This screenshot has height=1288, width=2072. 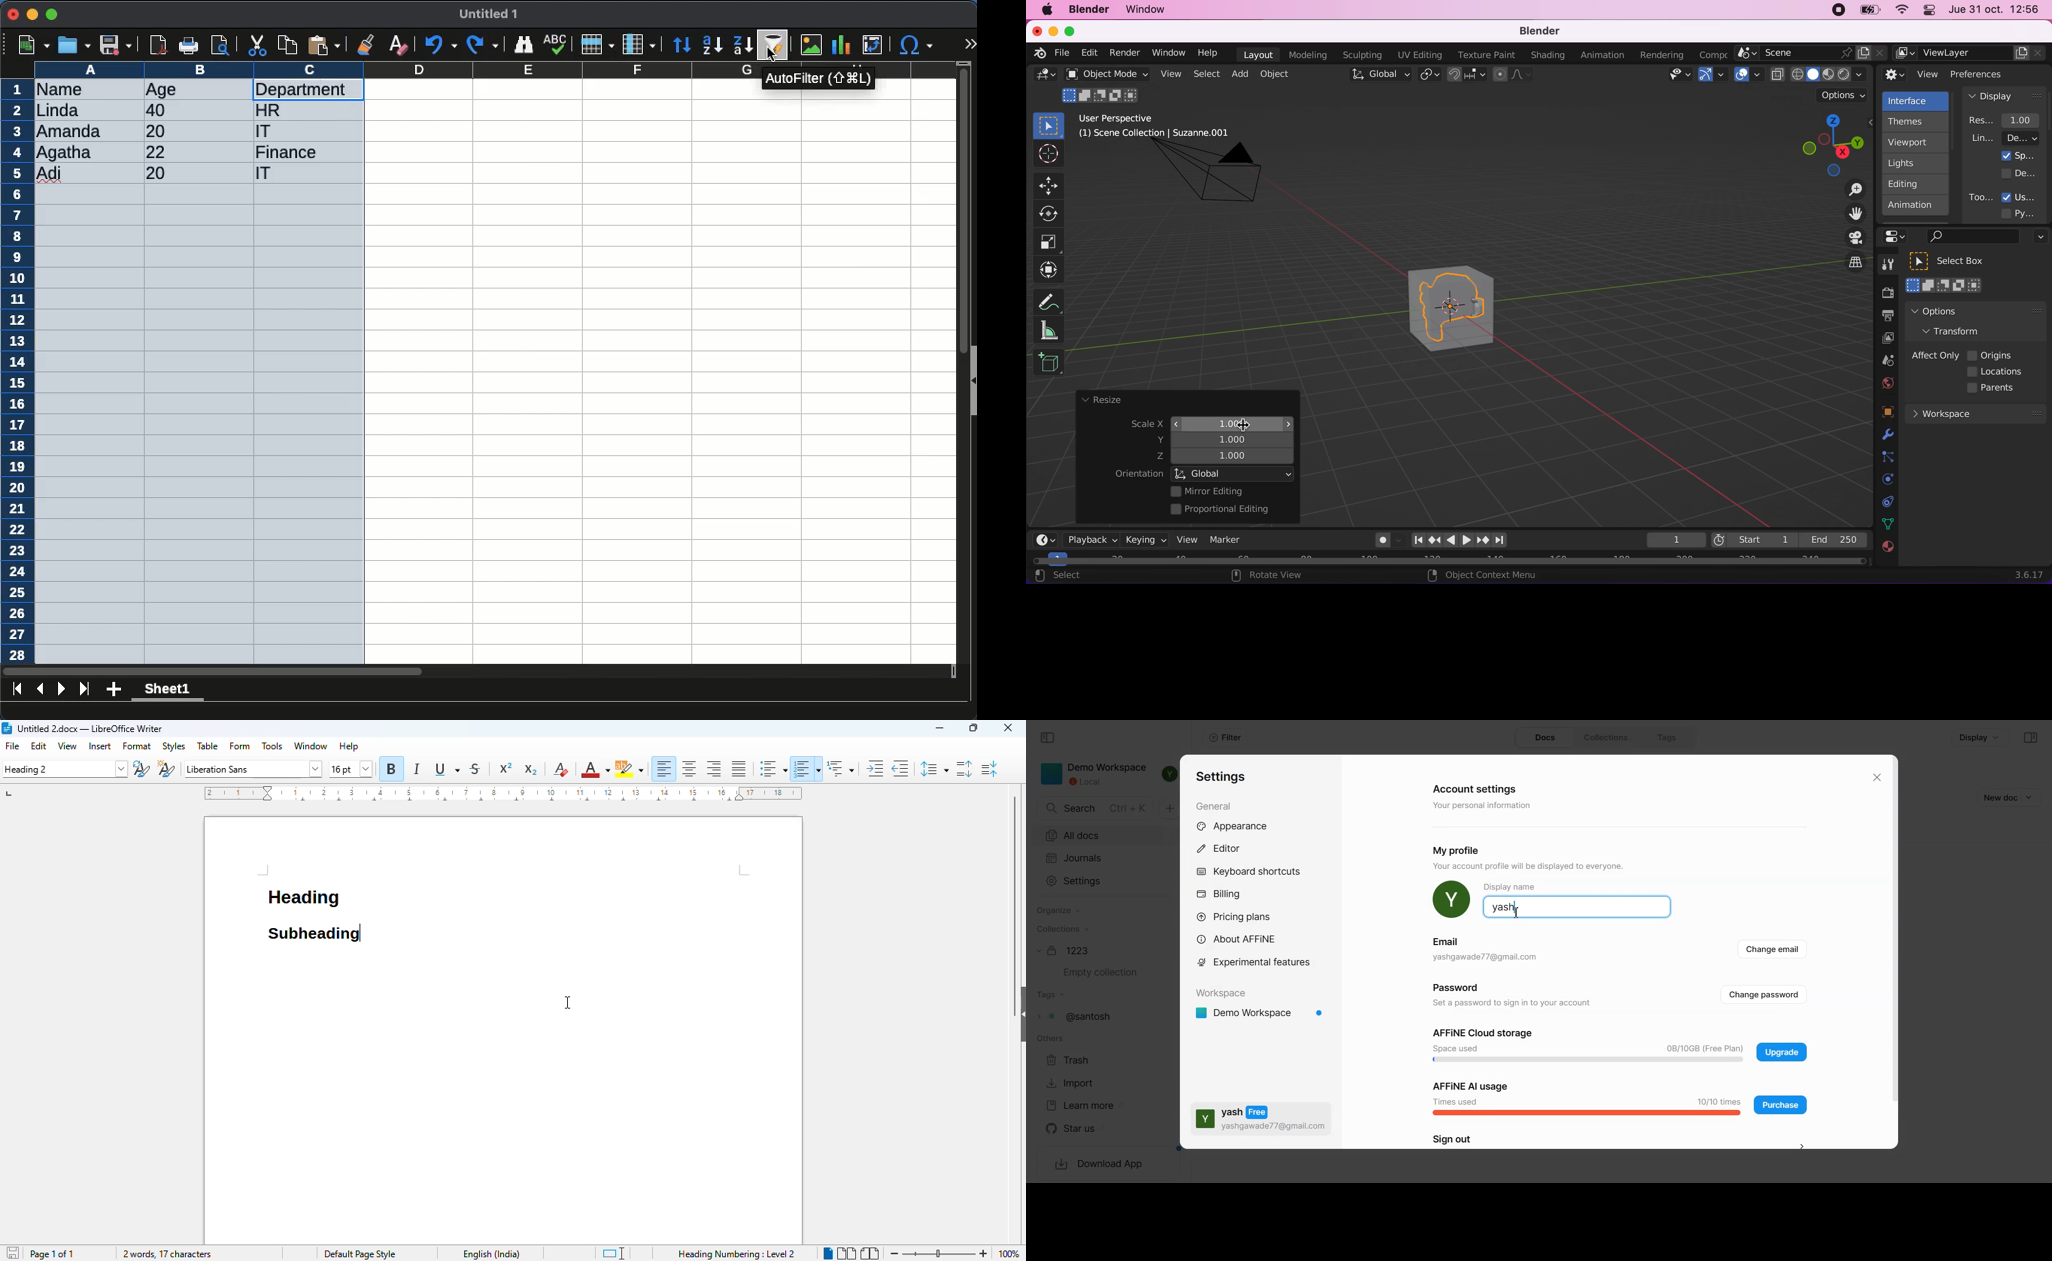 I want to click on view object types, so click(x=1678, y=77).